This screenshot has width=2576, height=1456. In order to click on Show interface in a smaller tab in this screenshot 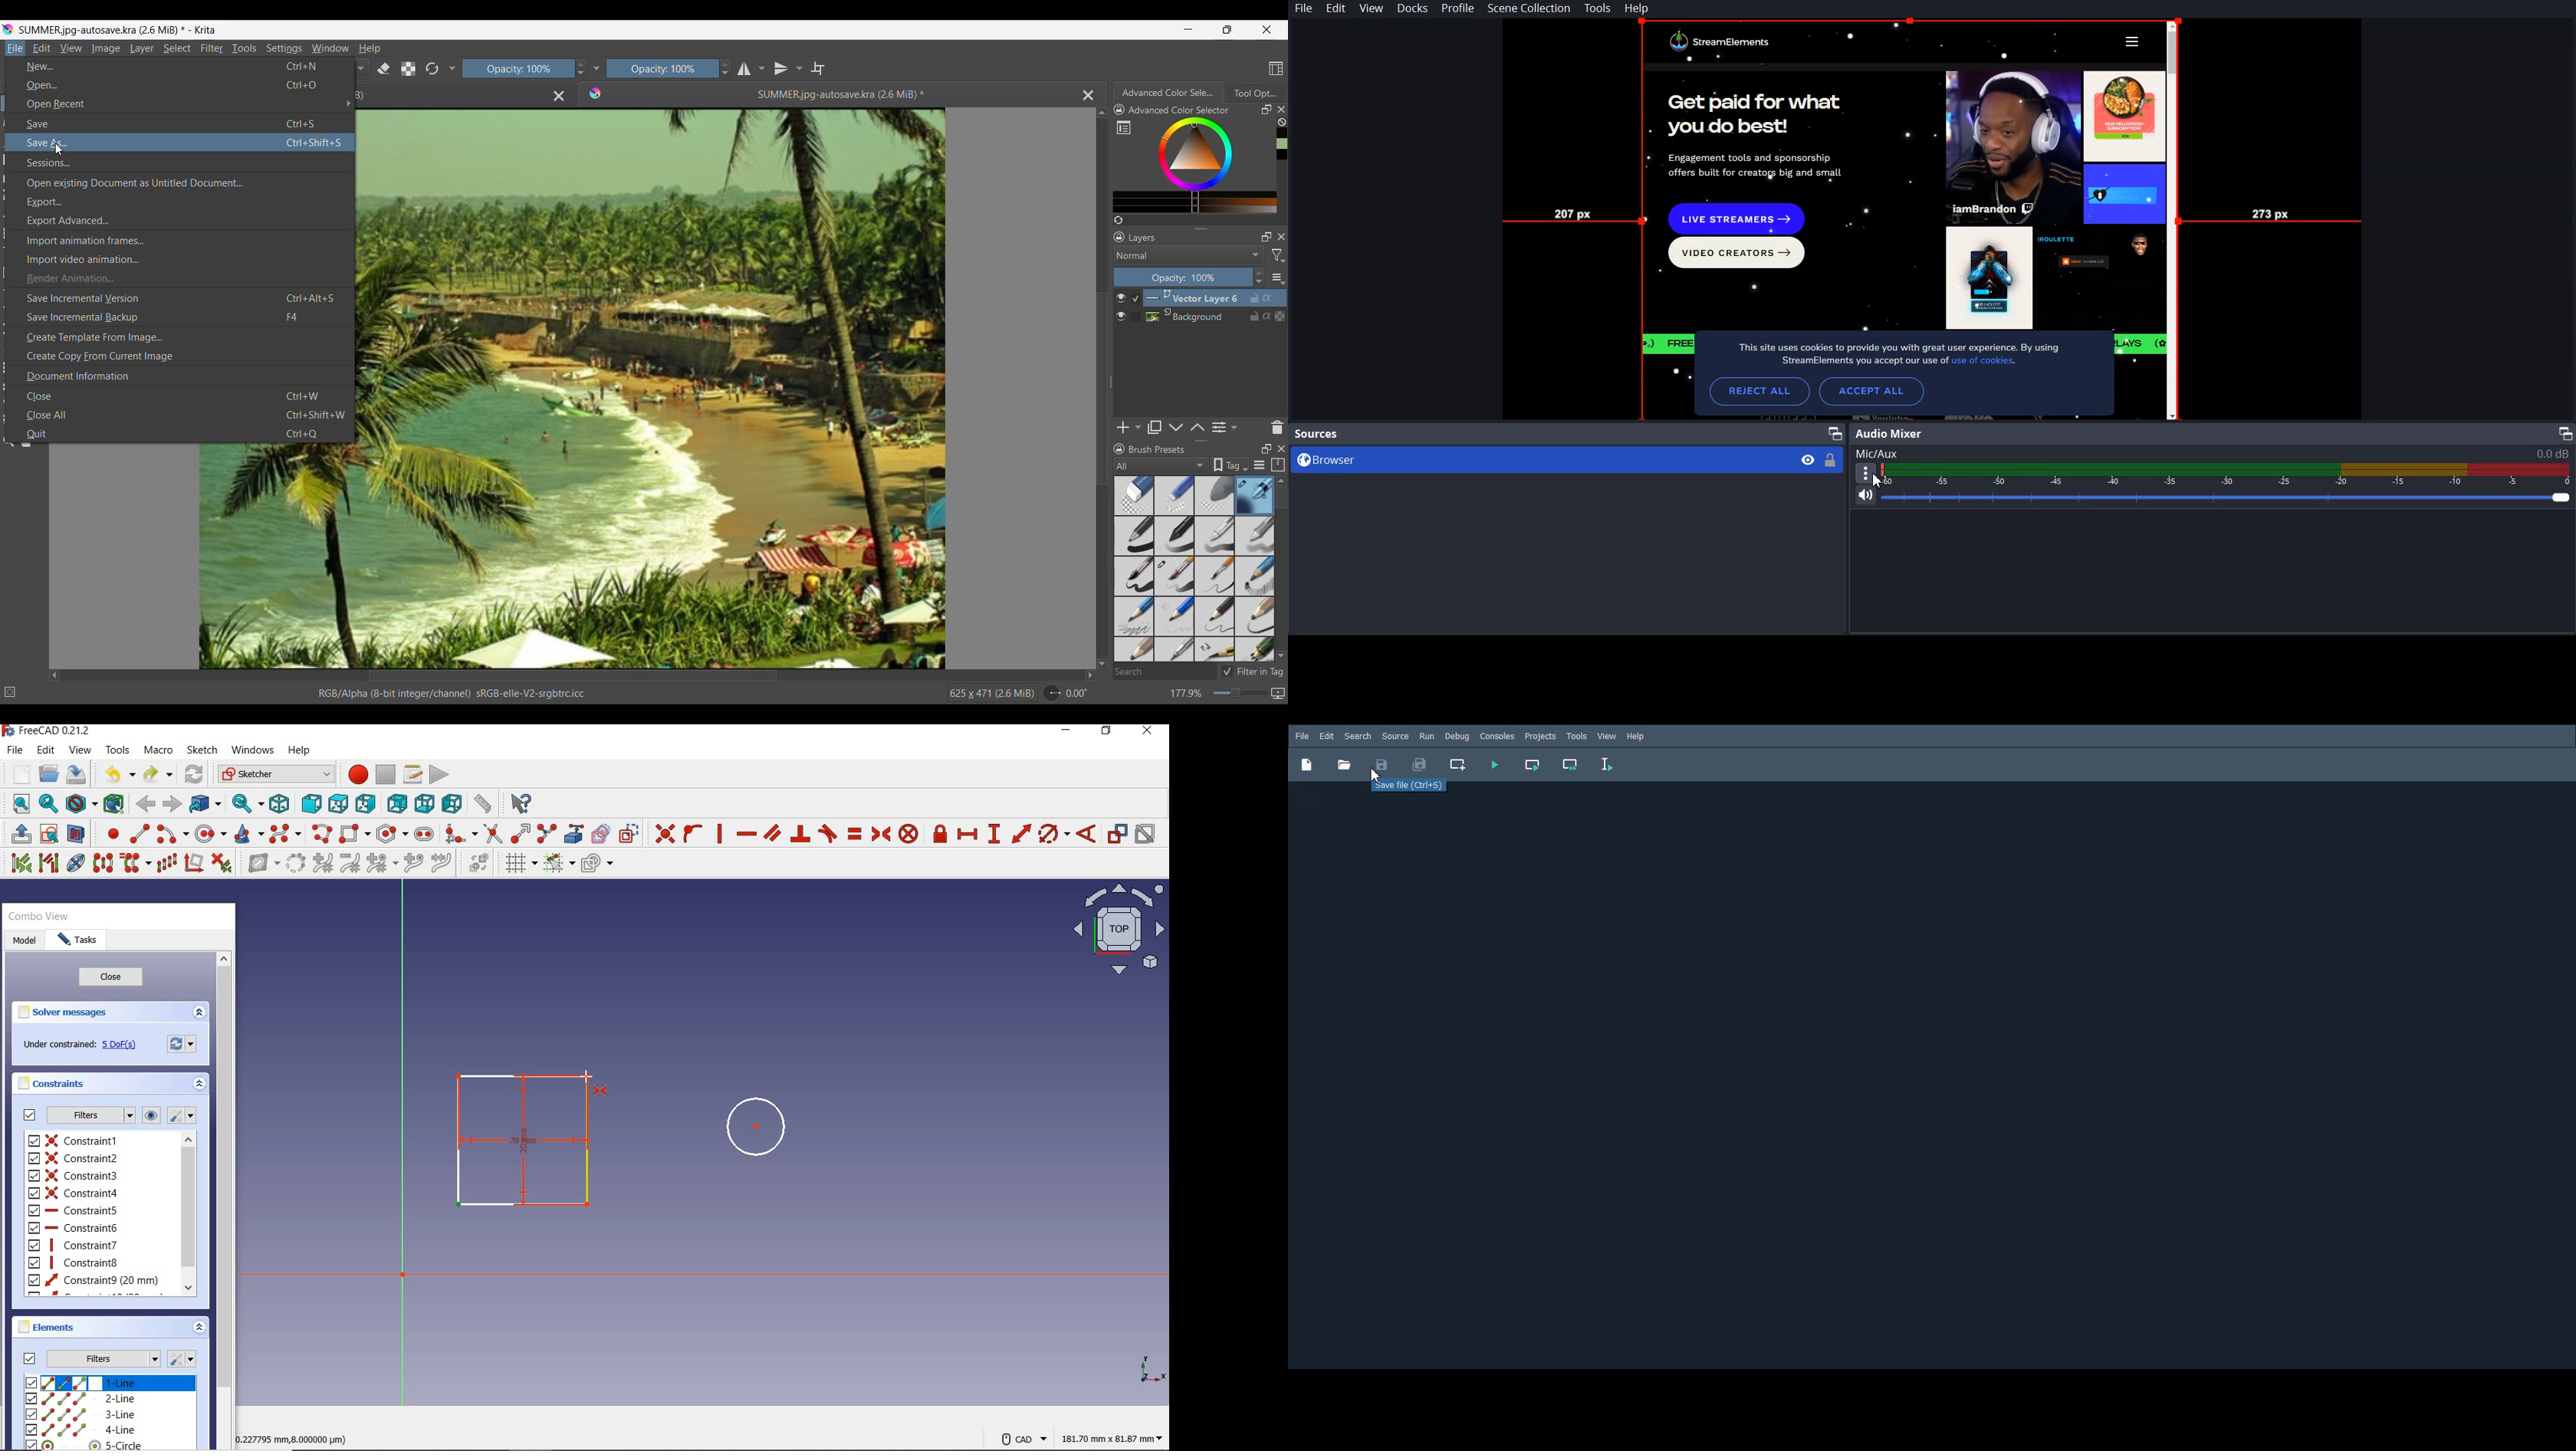, I will do `click(1228, 29)`.